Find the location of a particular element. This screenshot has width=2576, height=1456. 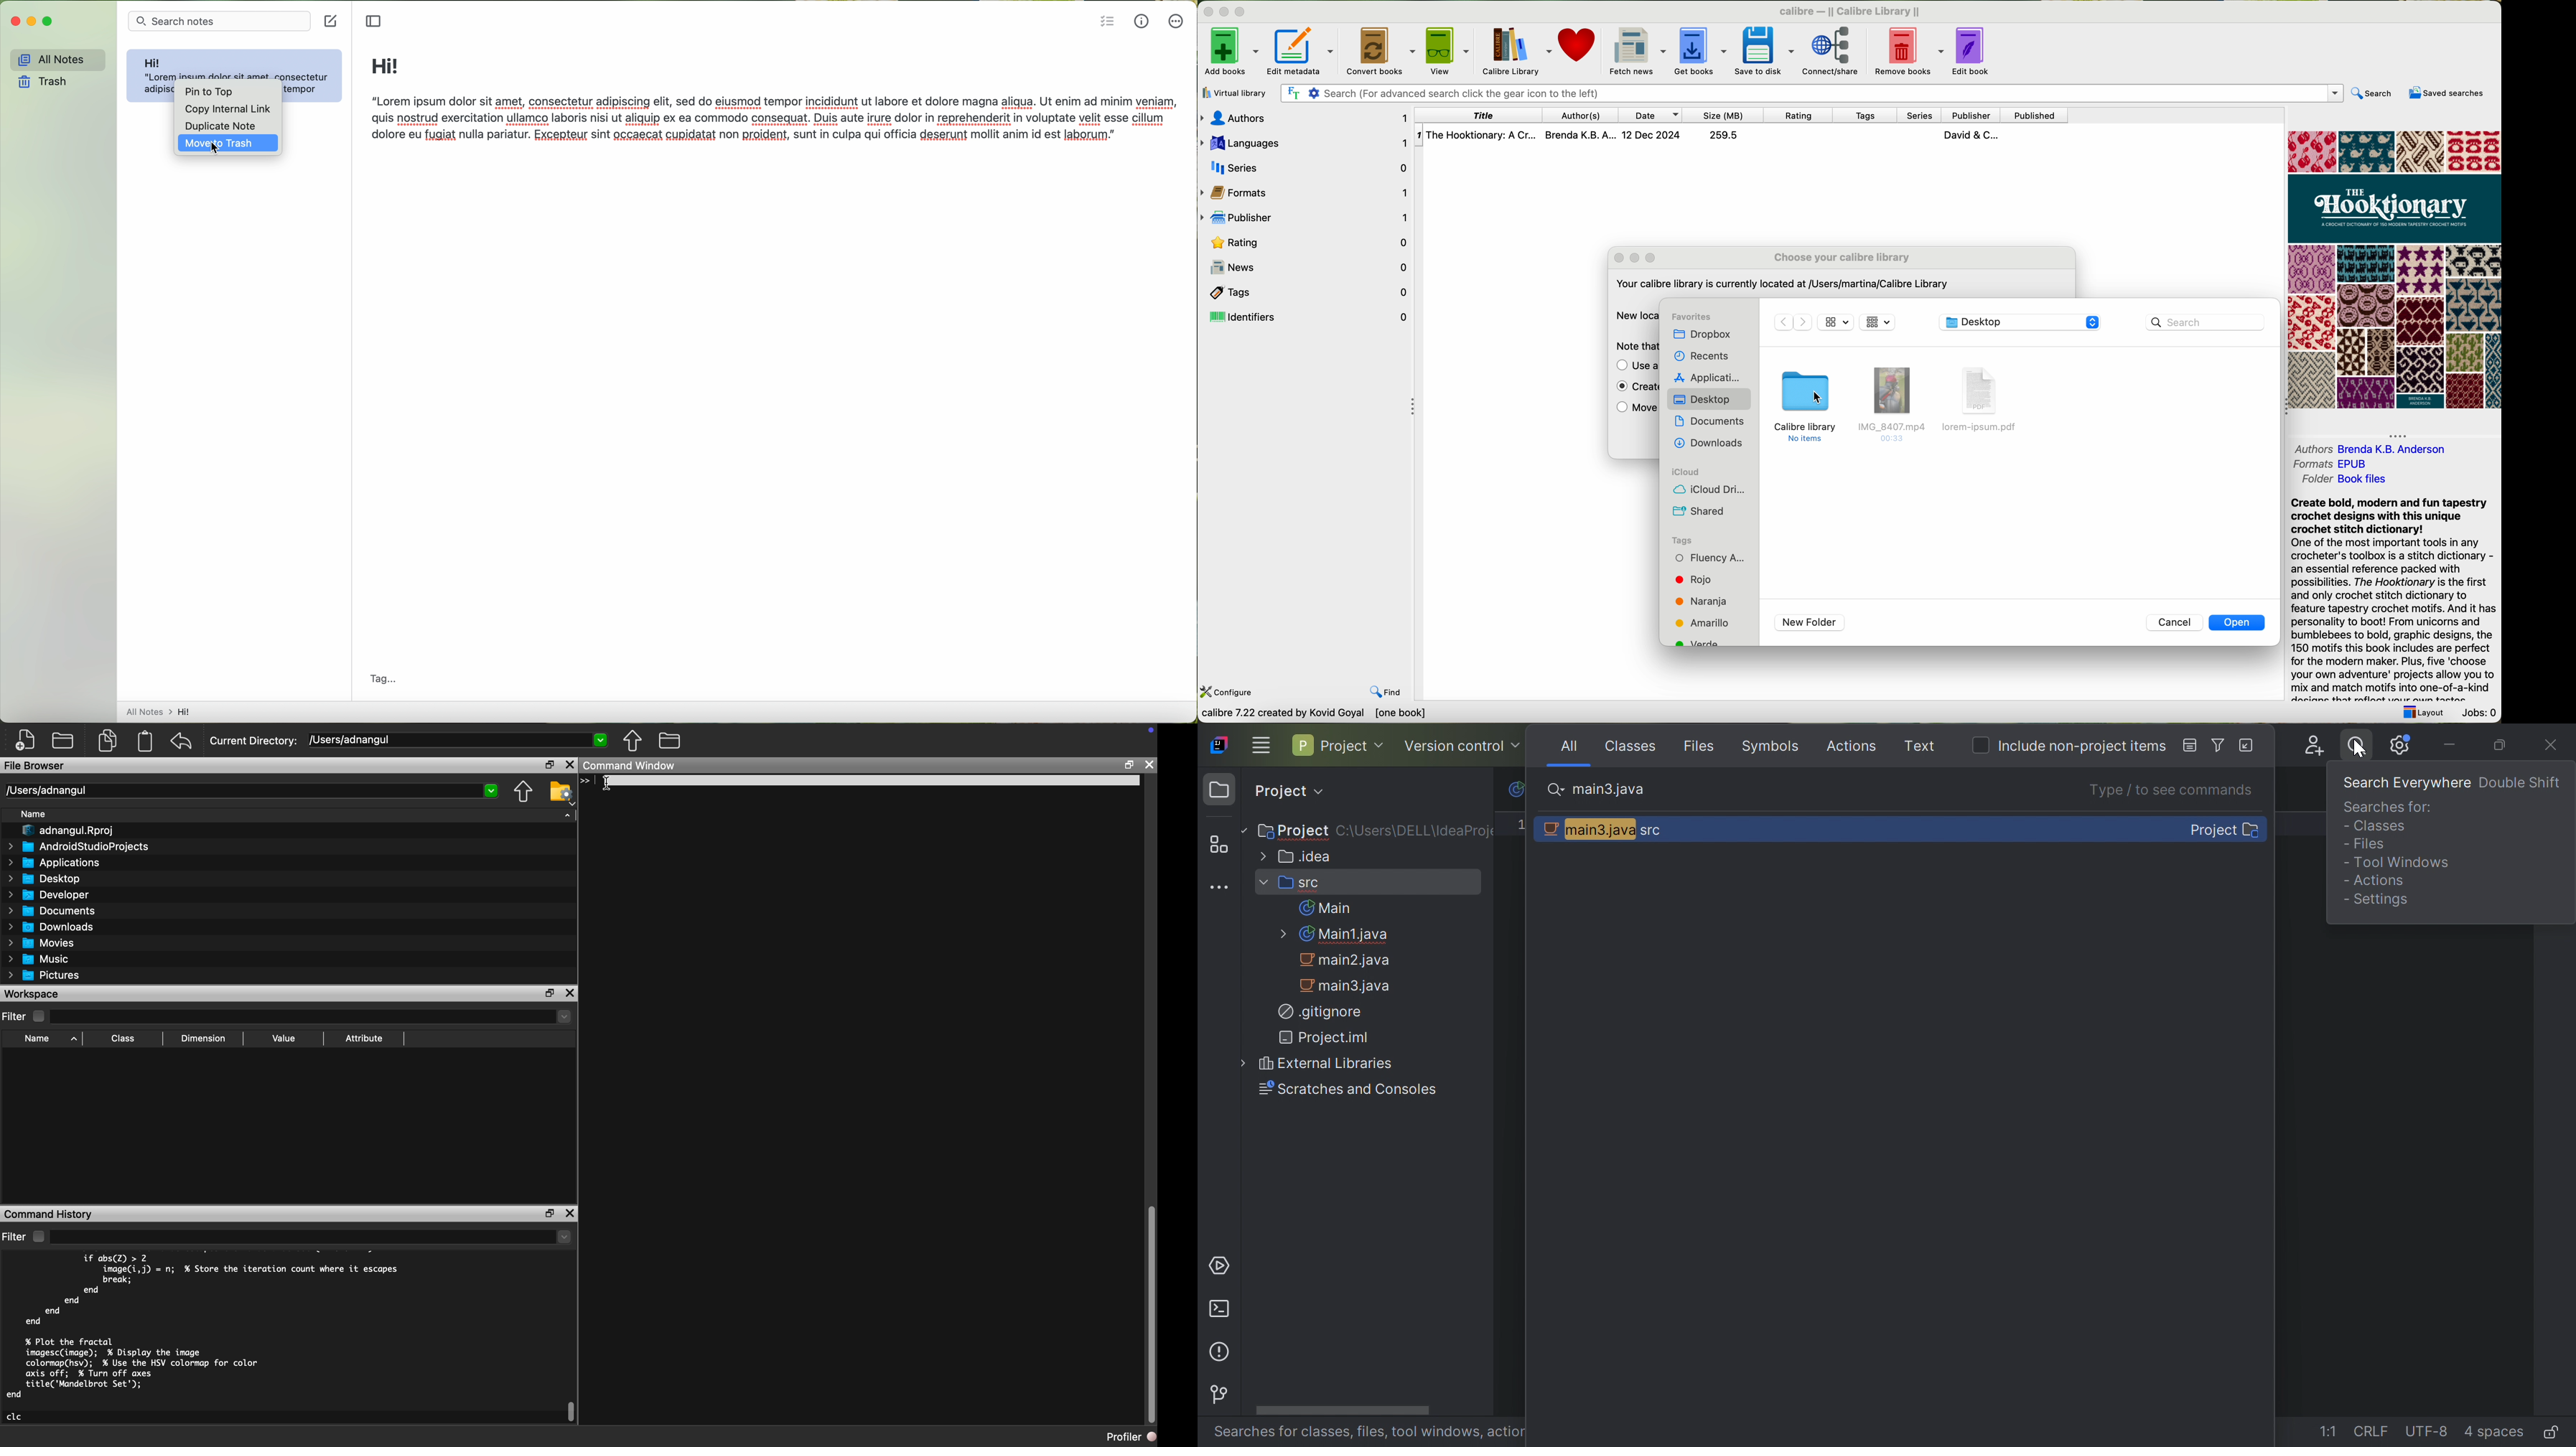

Restore Down is located at coordinates (549, 992).